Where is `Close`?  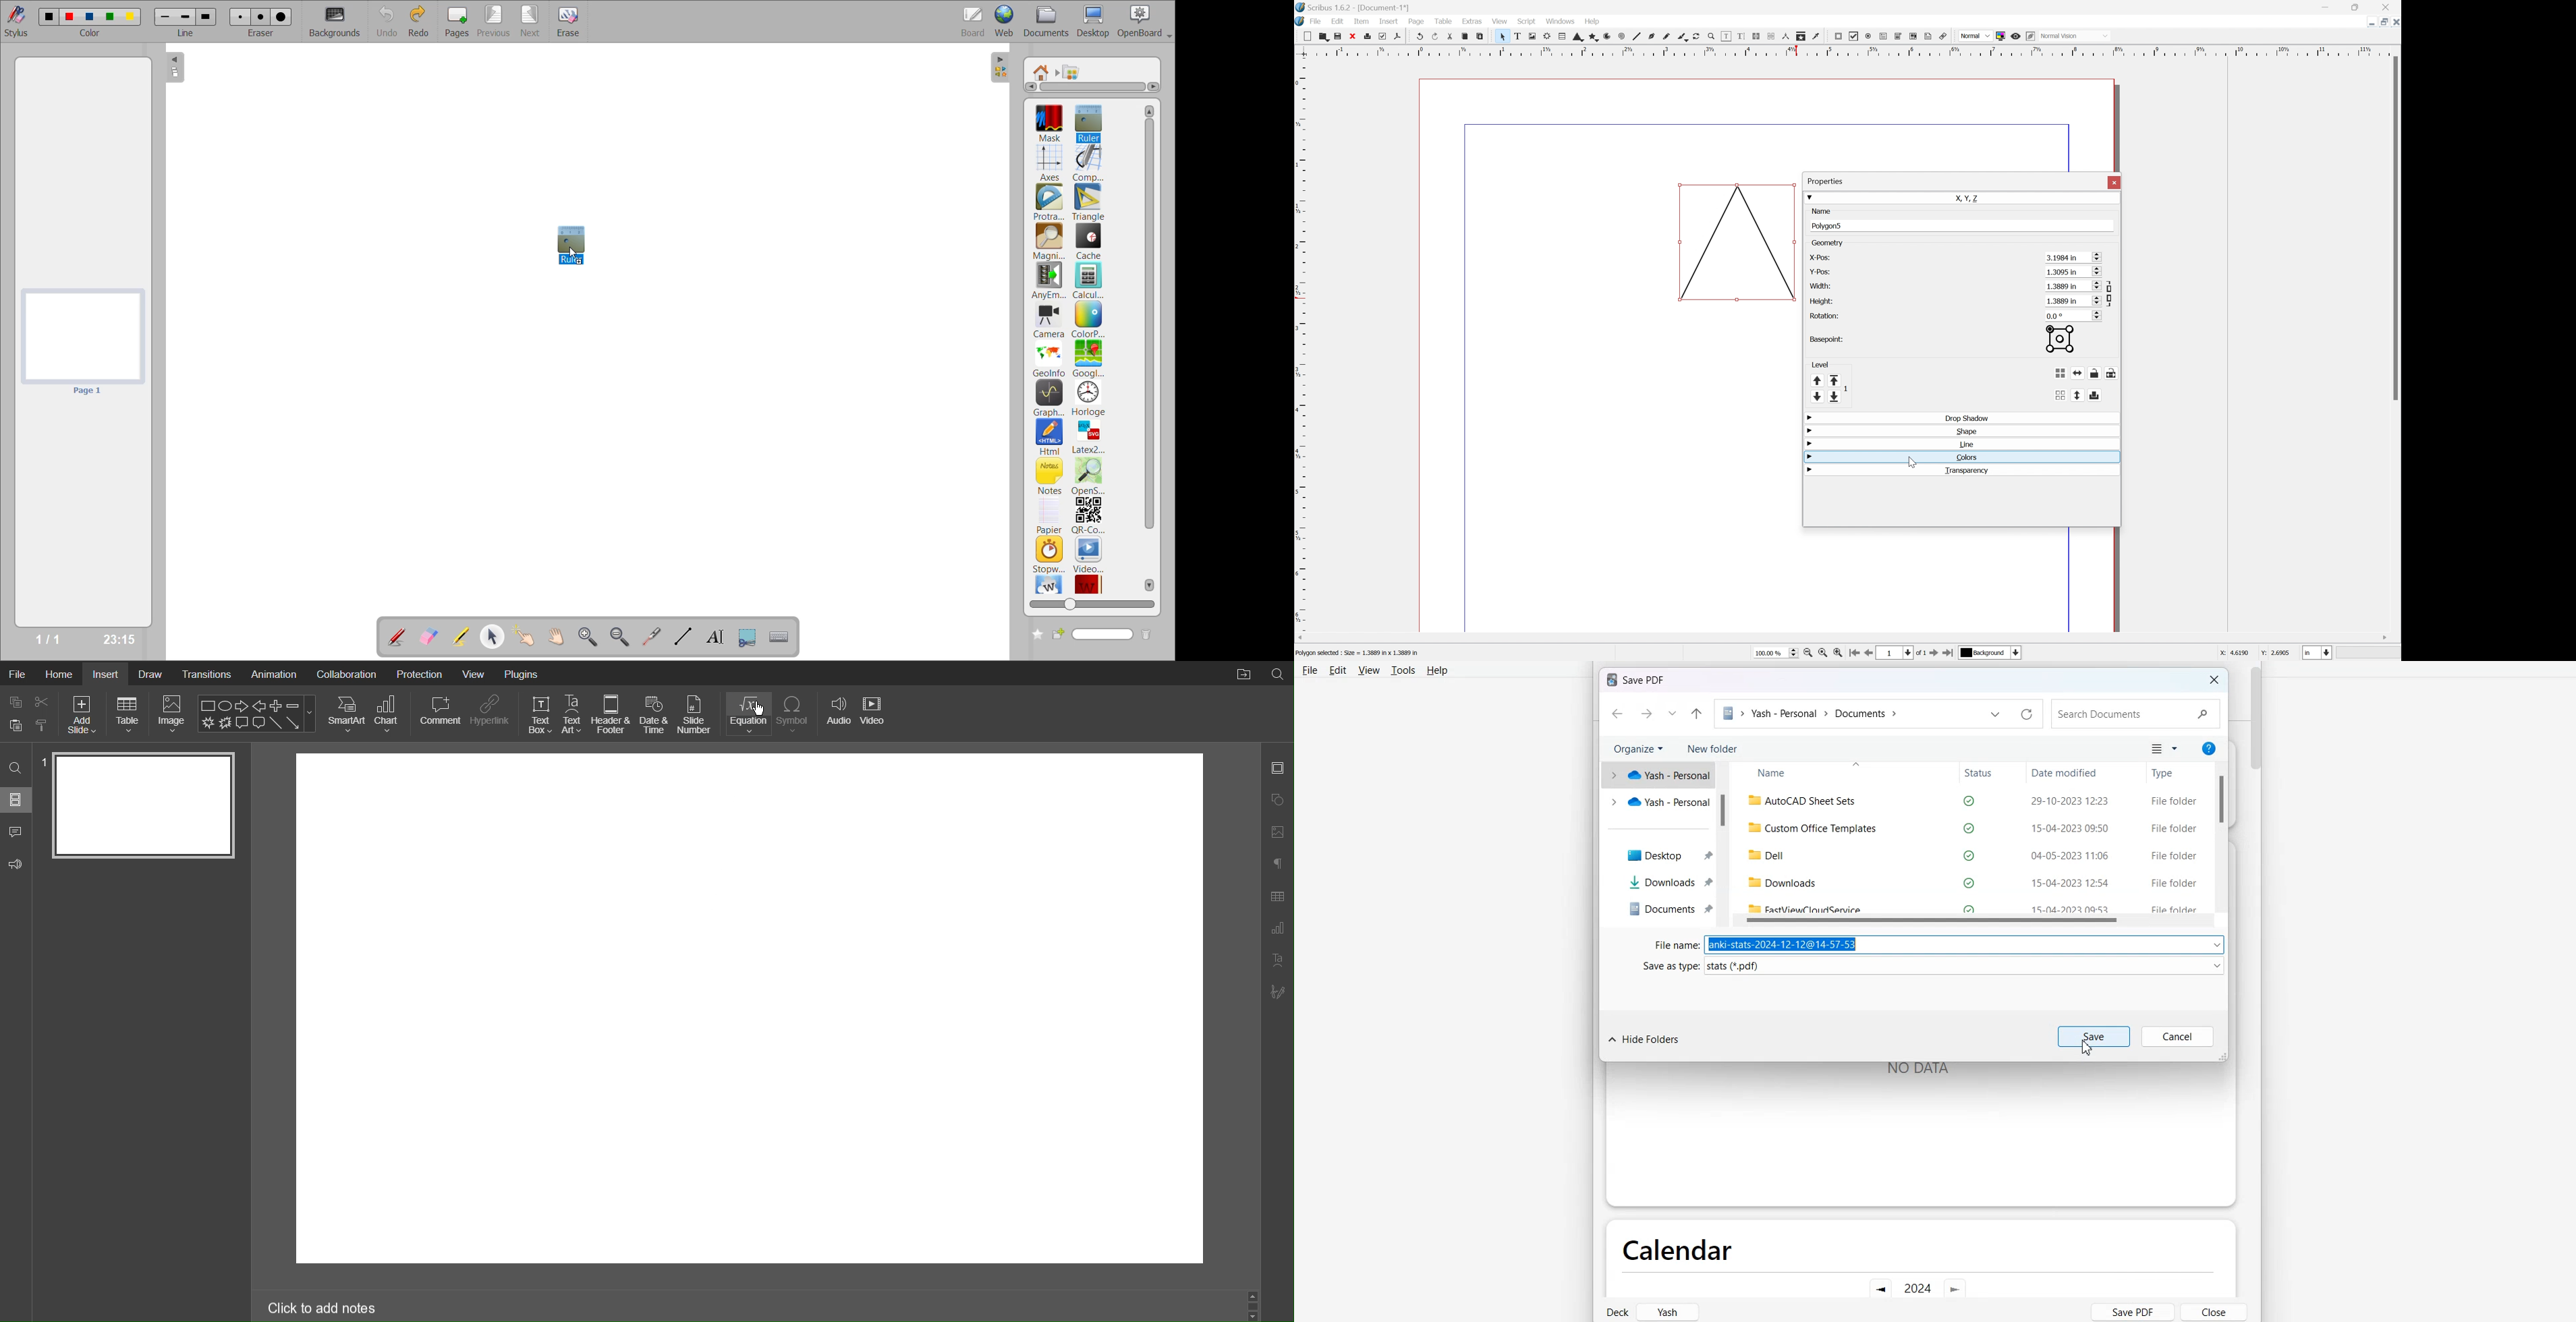
Close is located at coordinates (2386, 7).